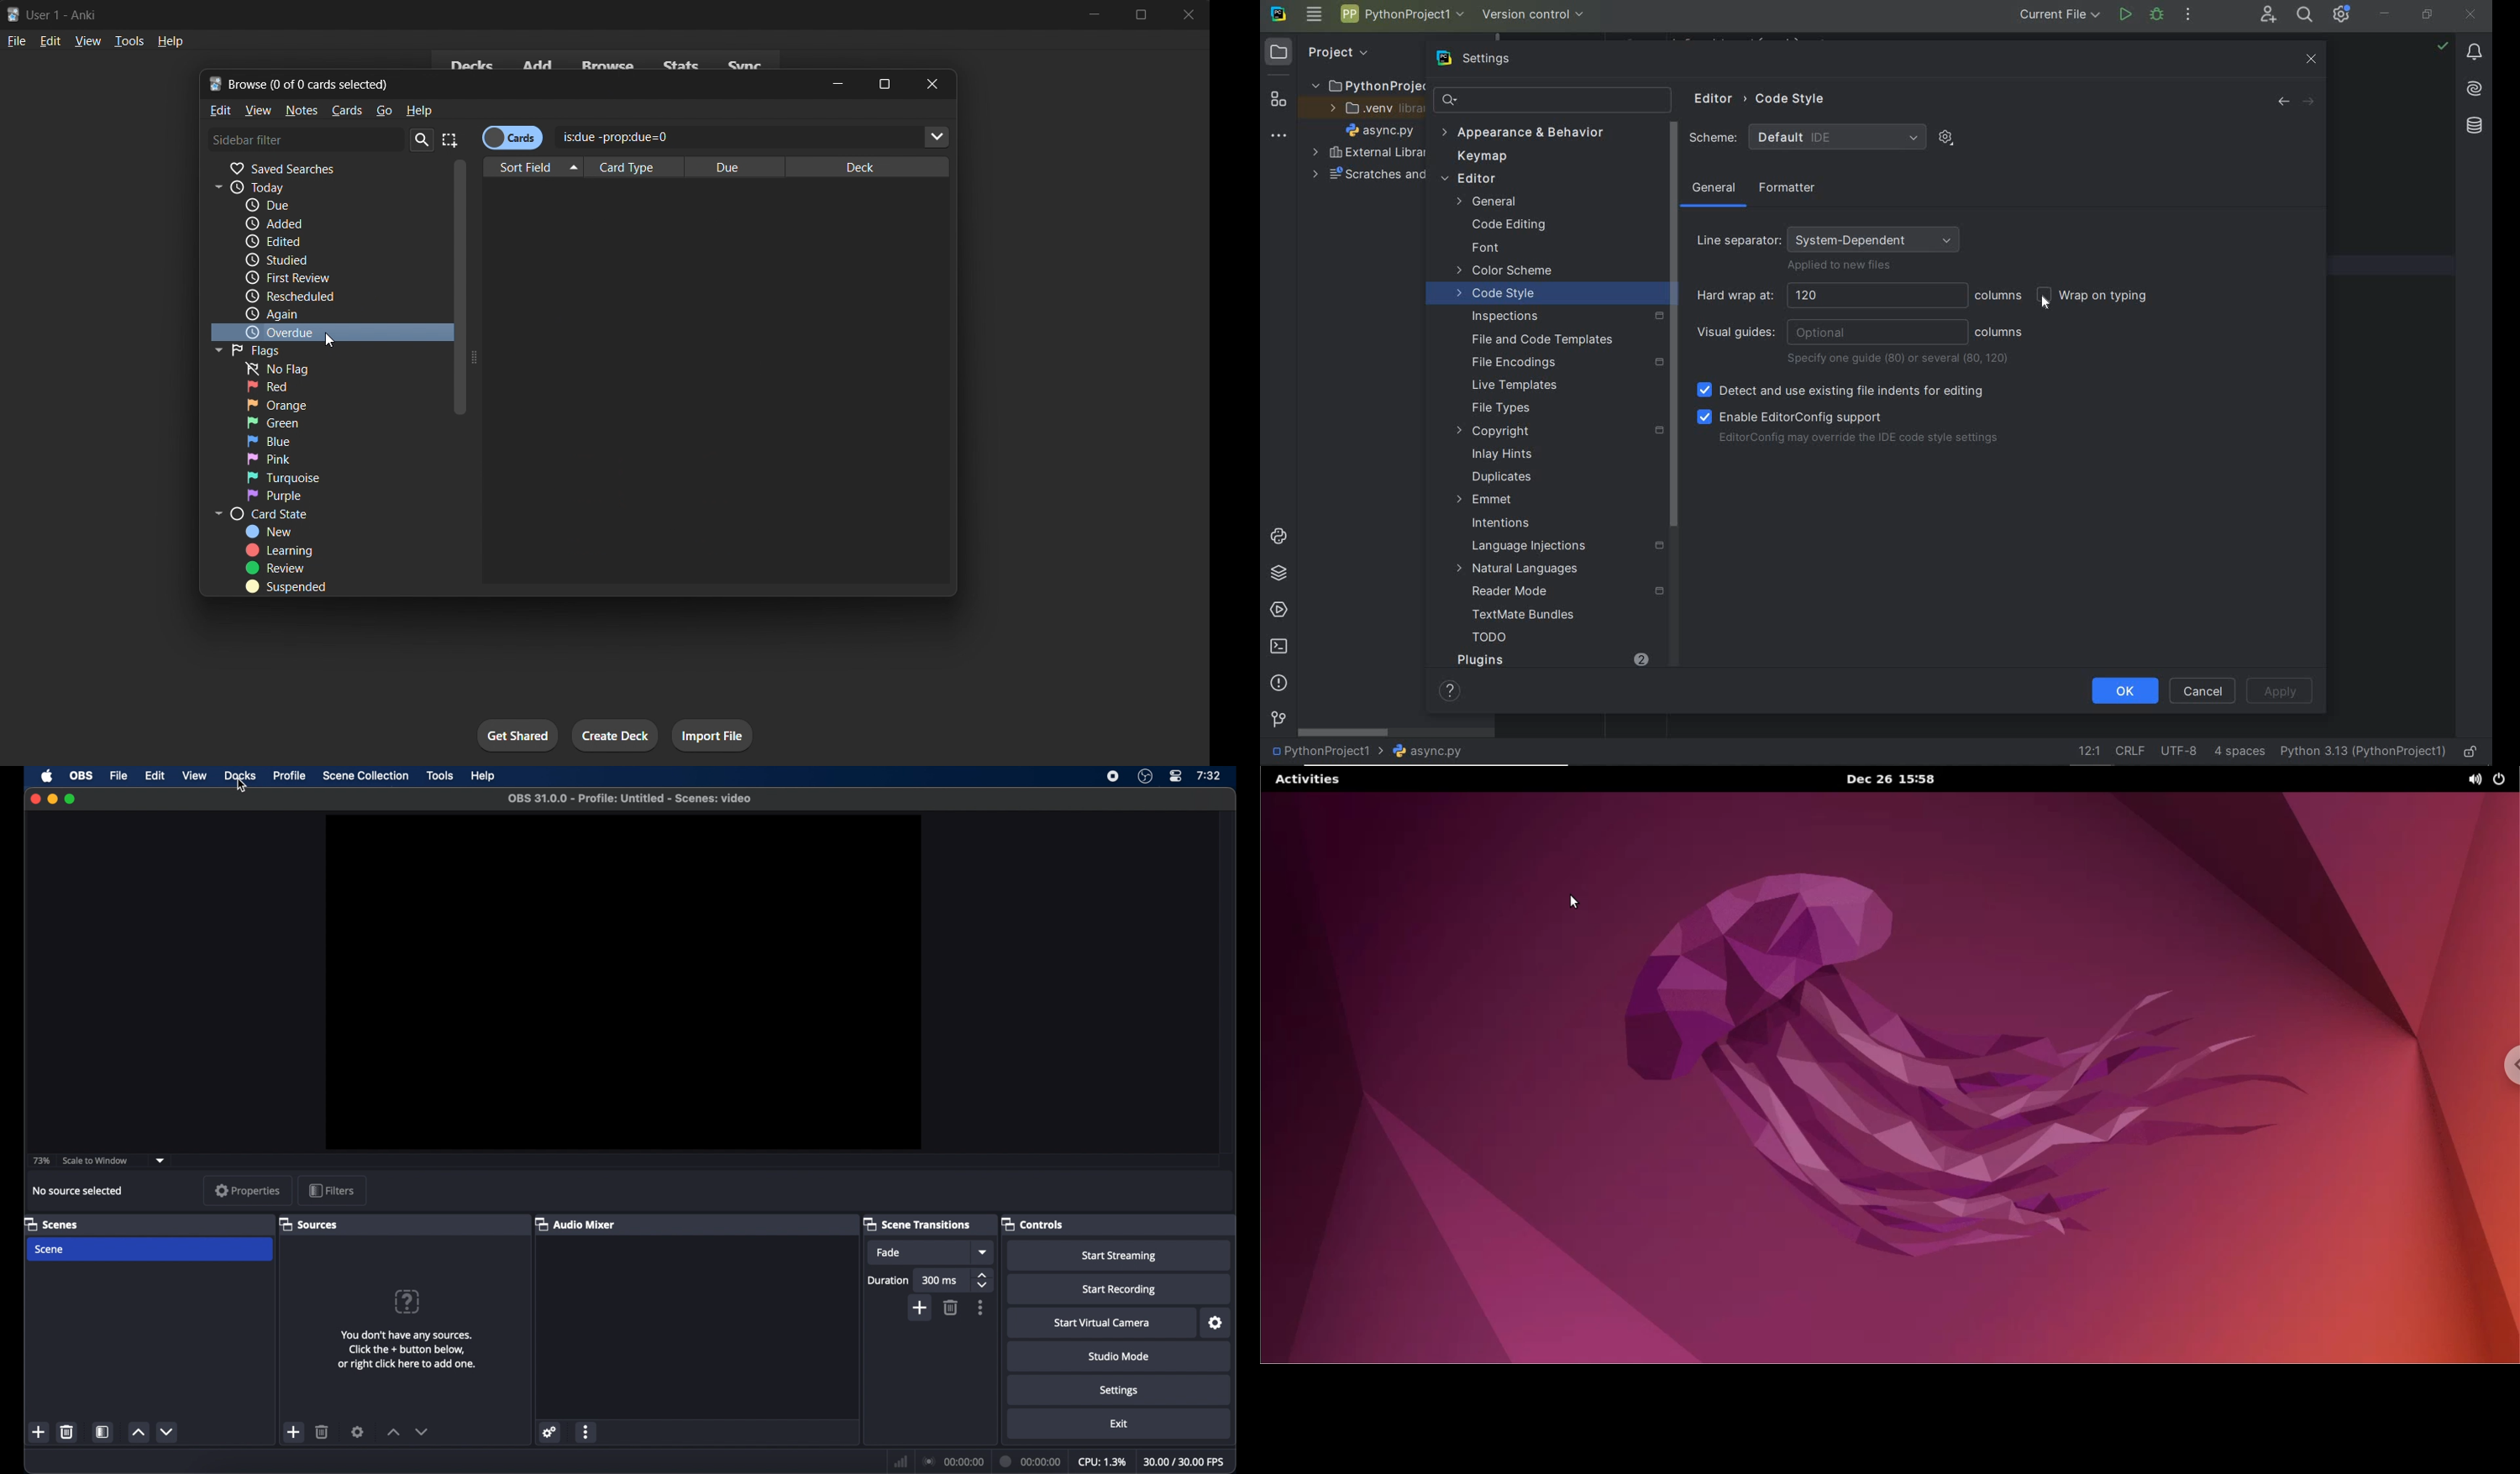 Image resolution: width=2520 pixels, height=1484 pixels. I want to click on flags , so click(257, 350).